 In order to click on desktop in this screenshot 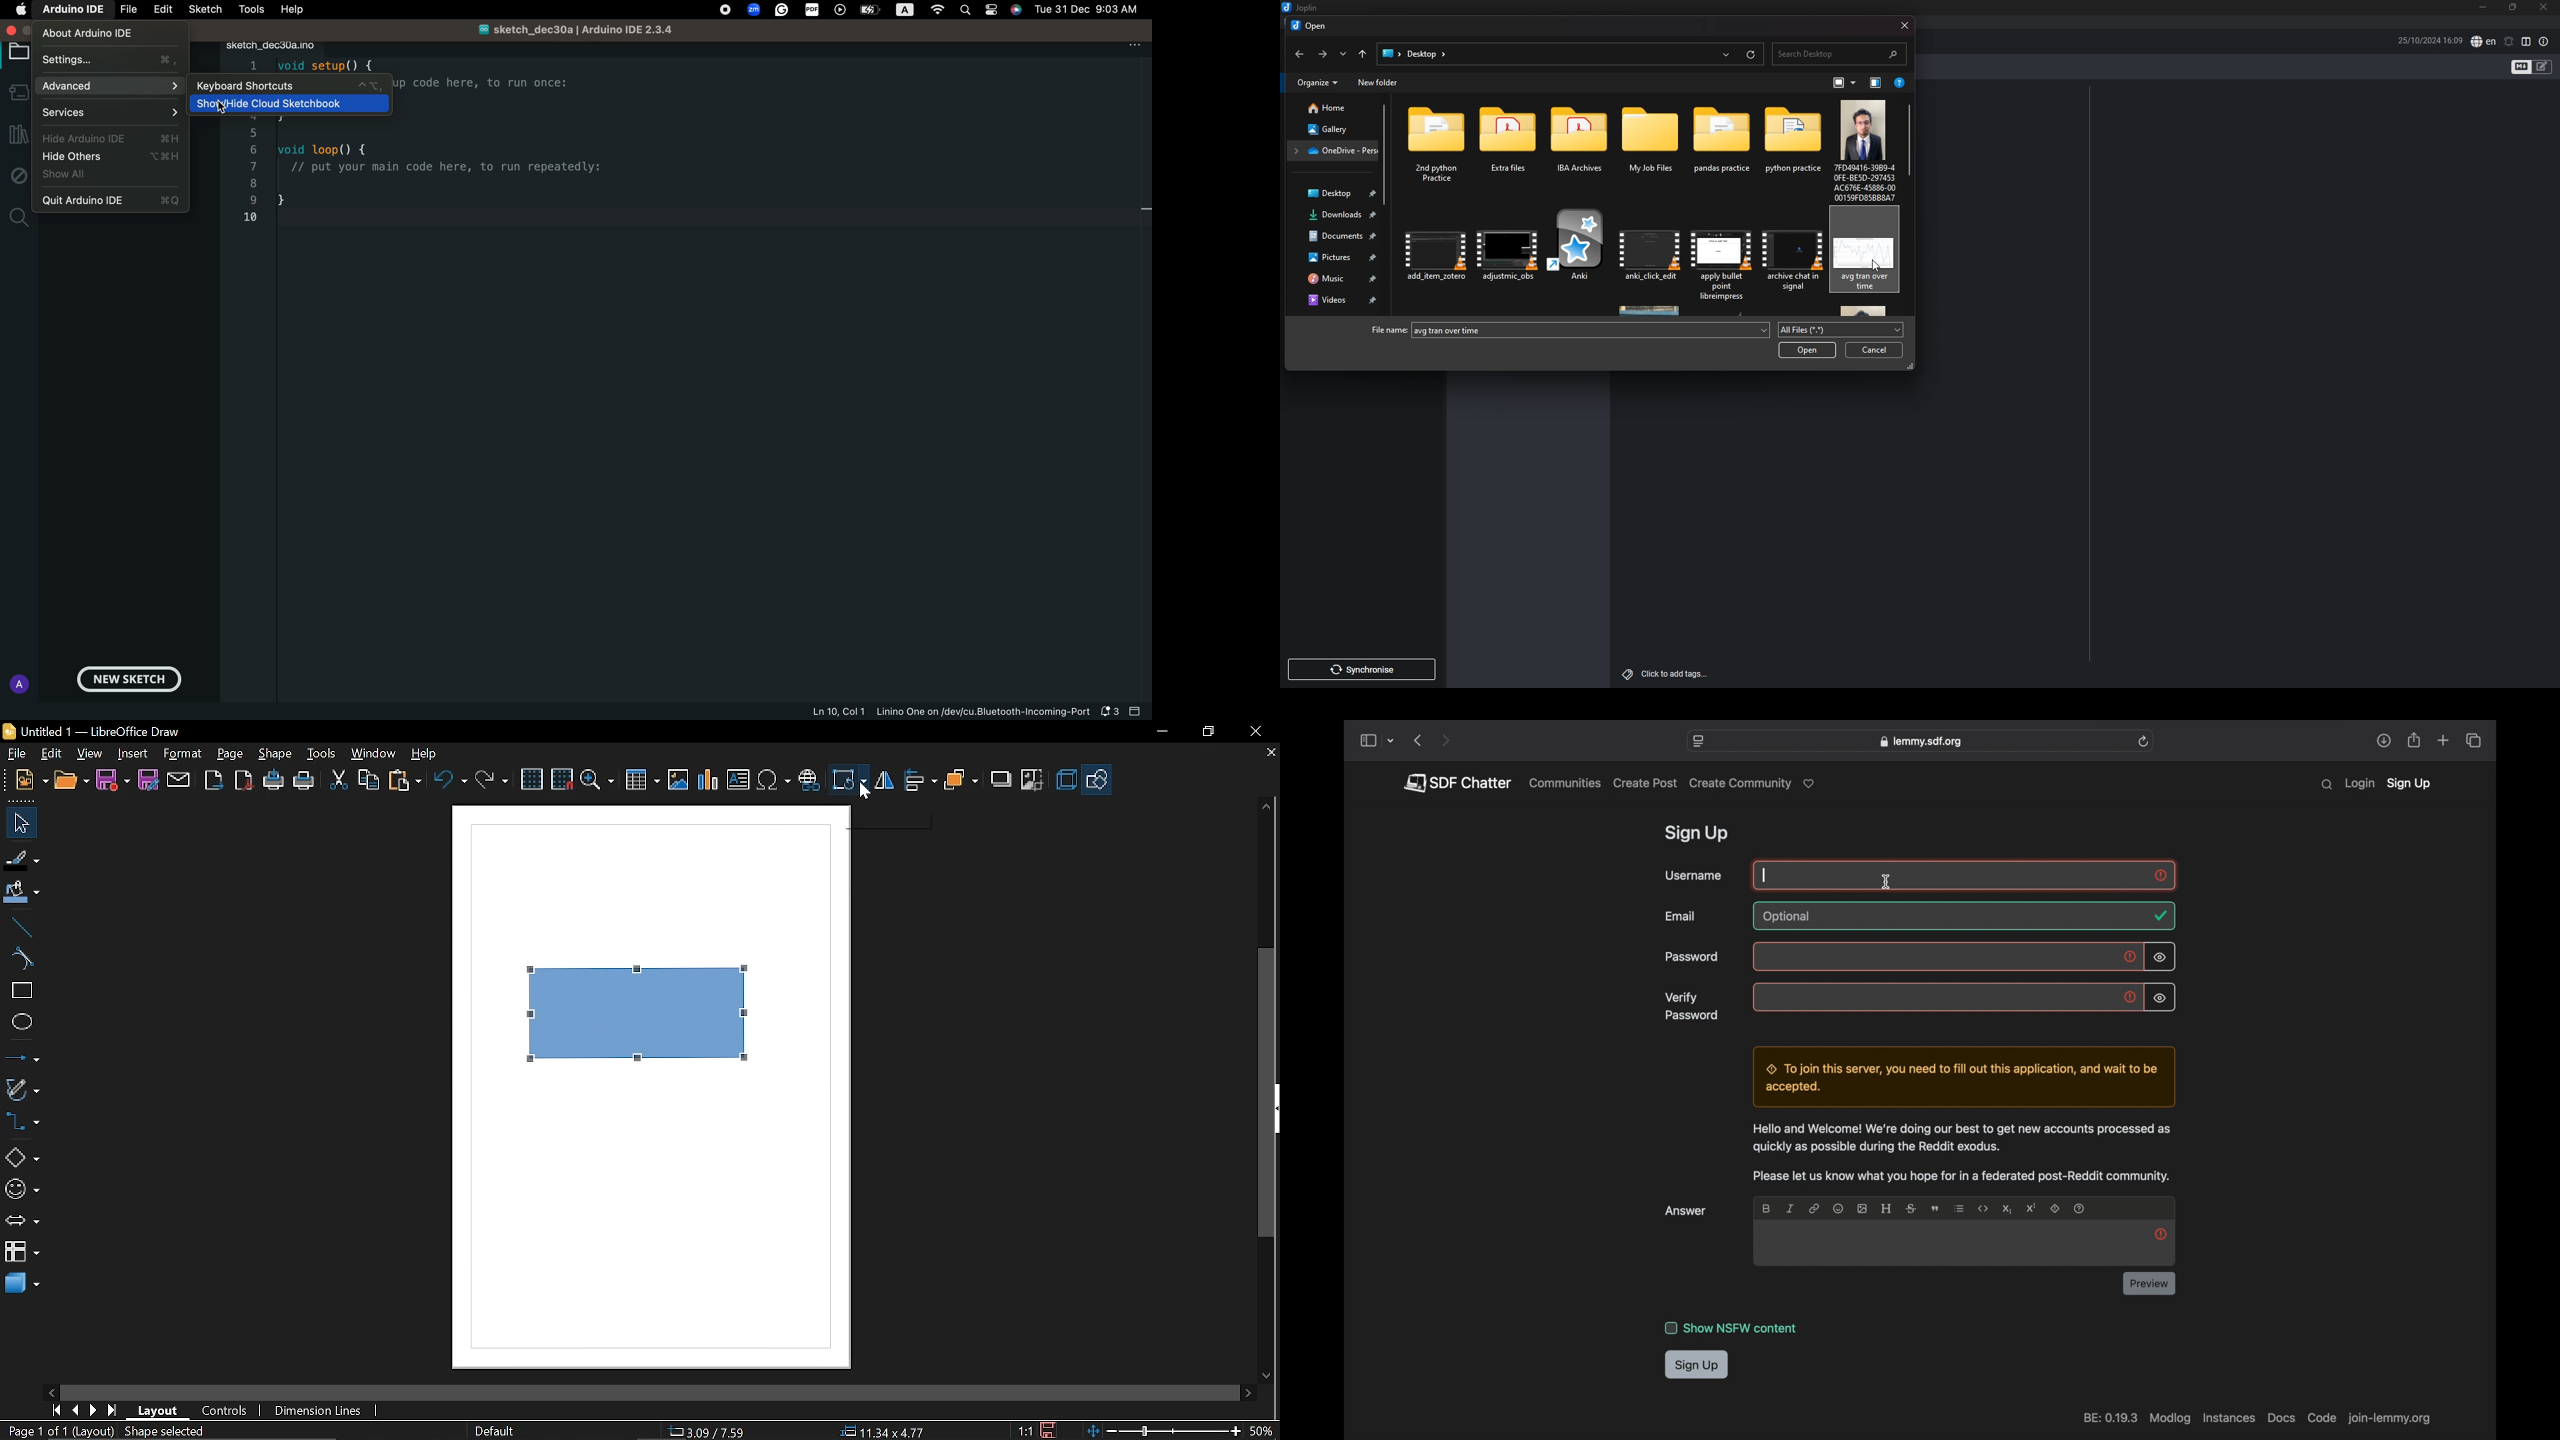, I will do `click(1334, 193)`.